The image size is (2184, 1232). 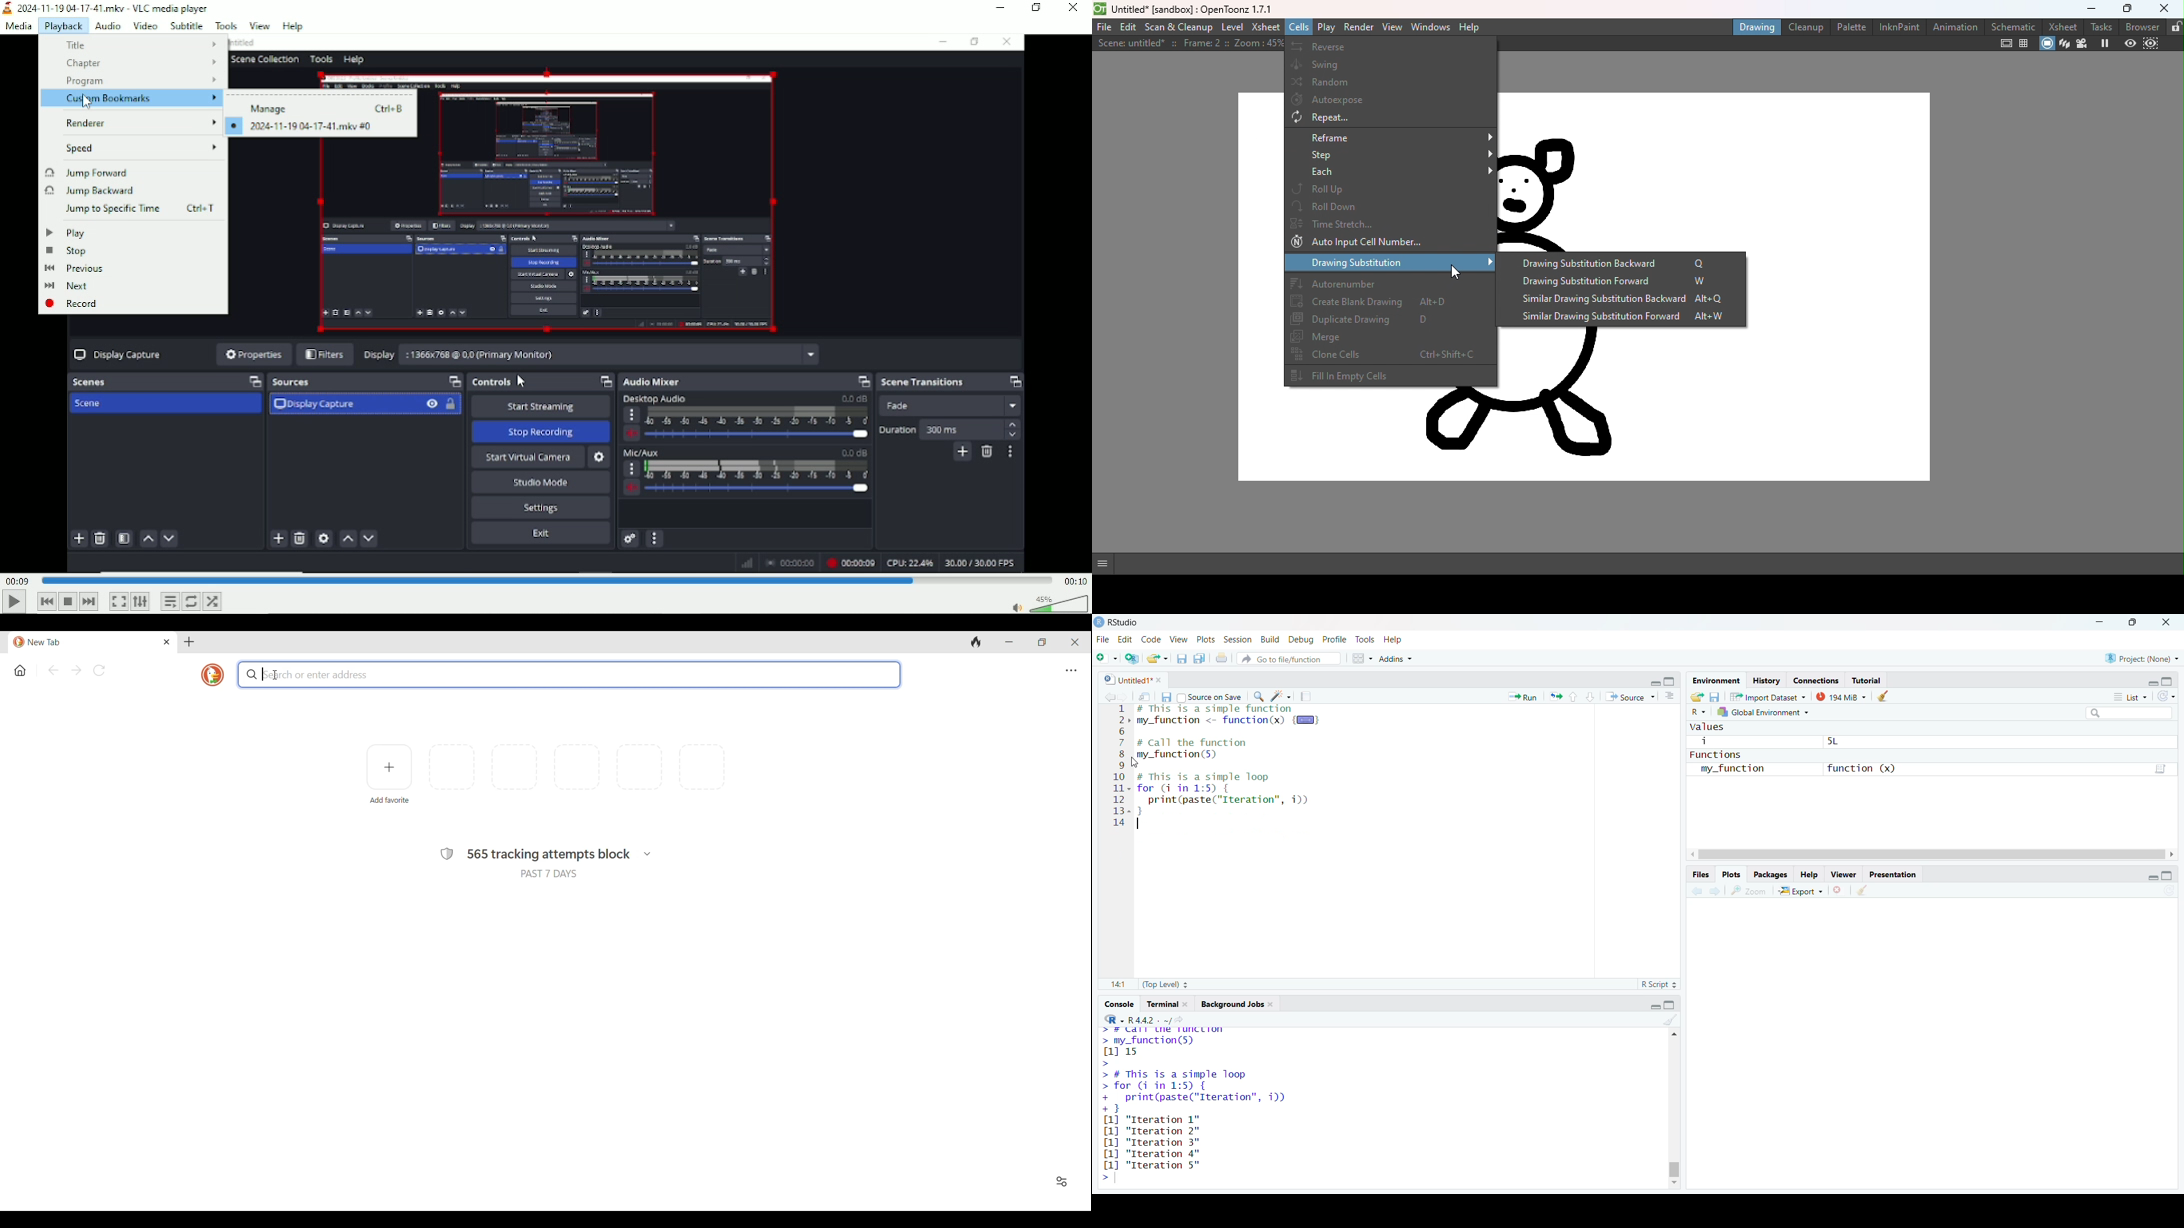 I want to click on [1] "Iteration 3", so click(x=1150, y=1154).